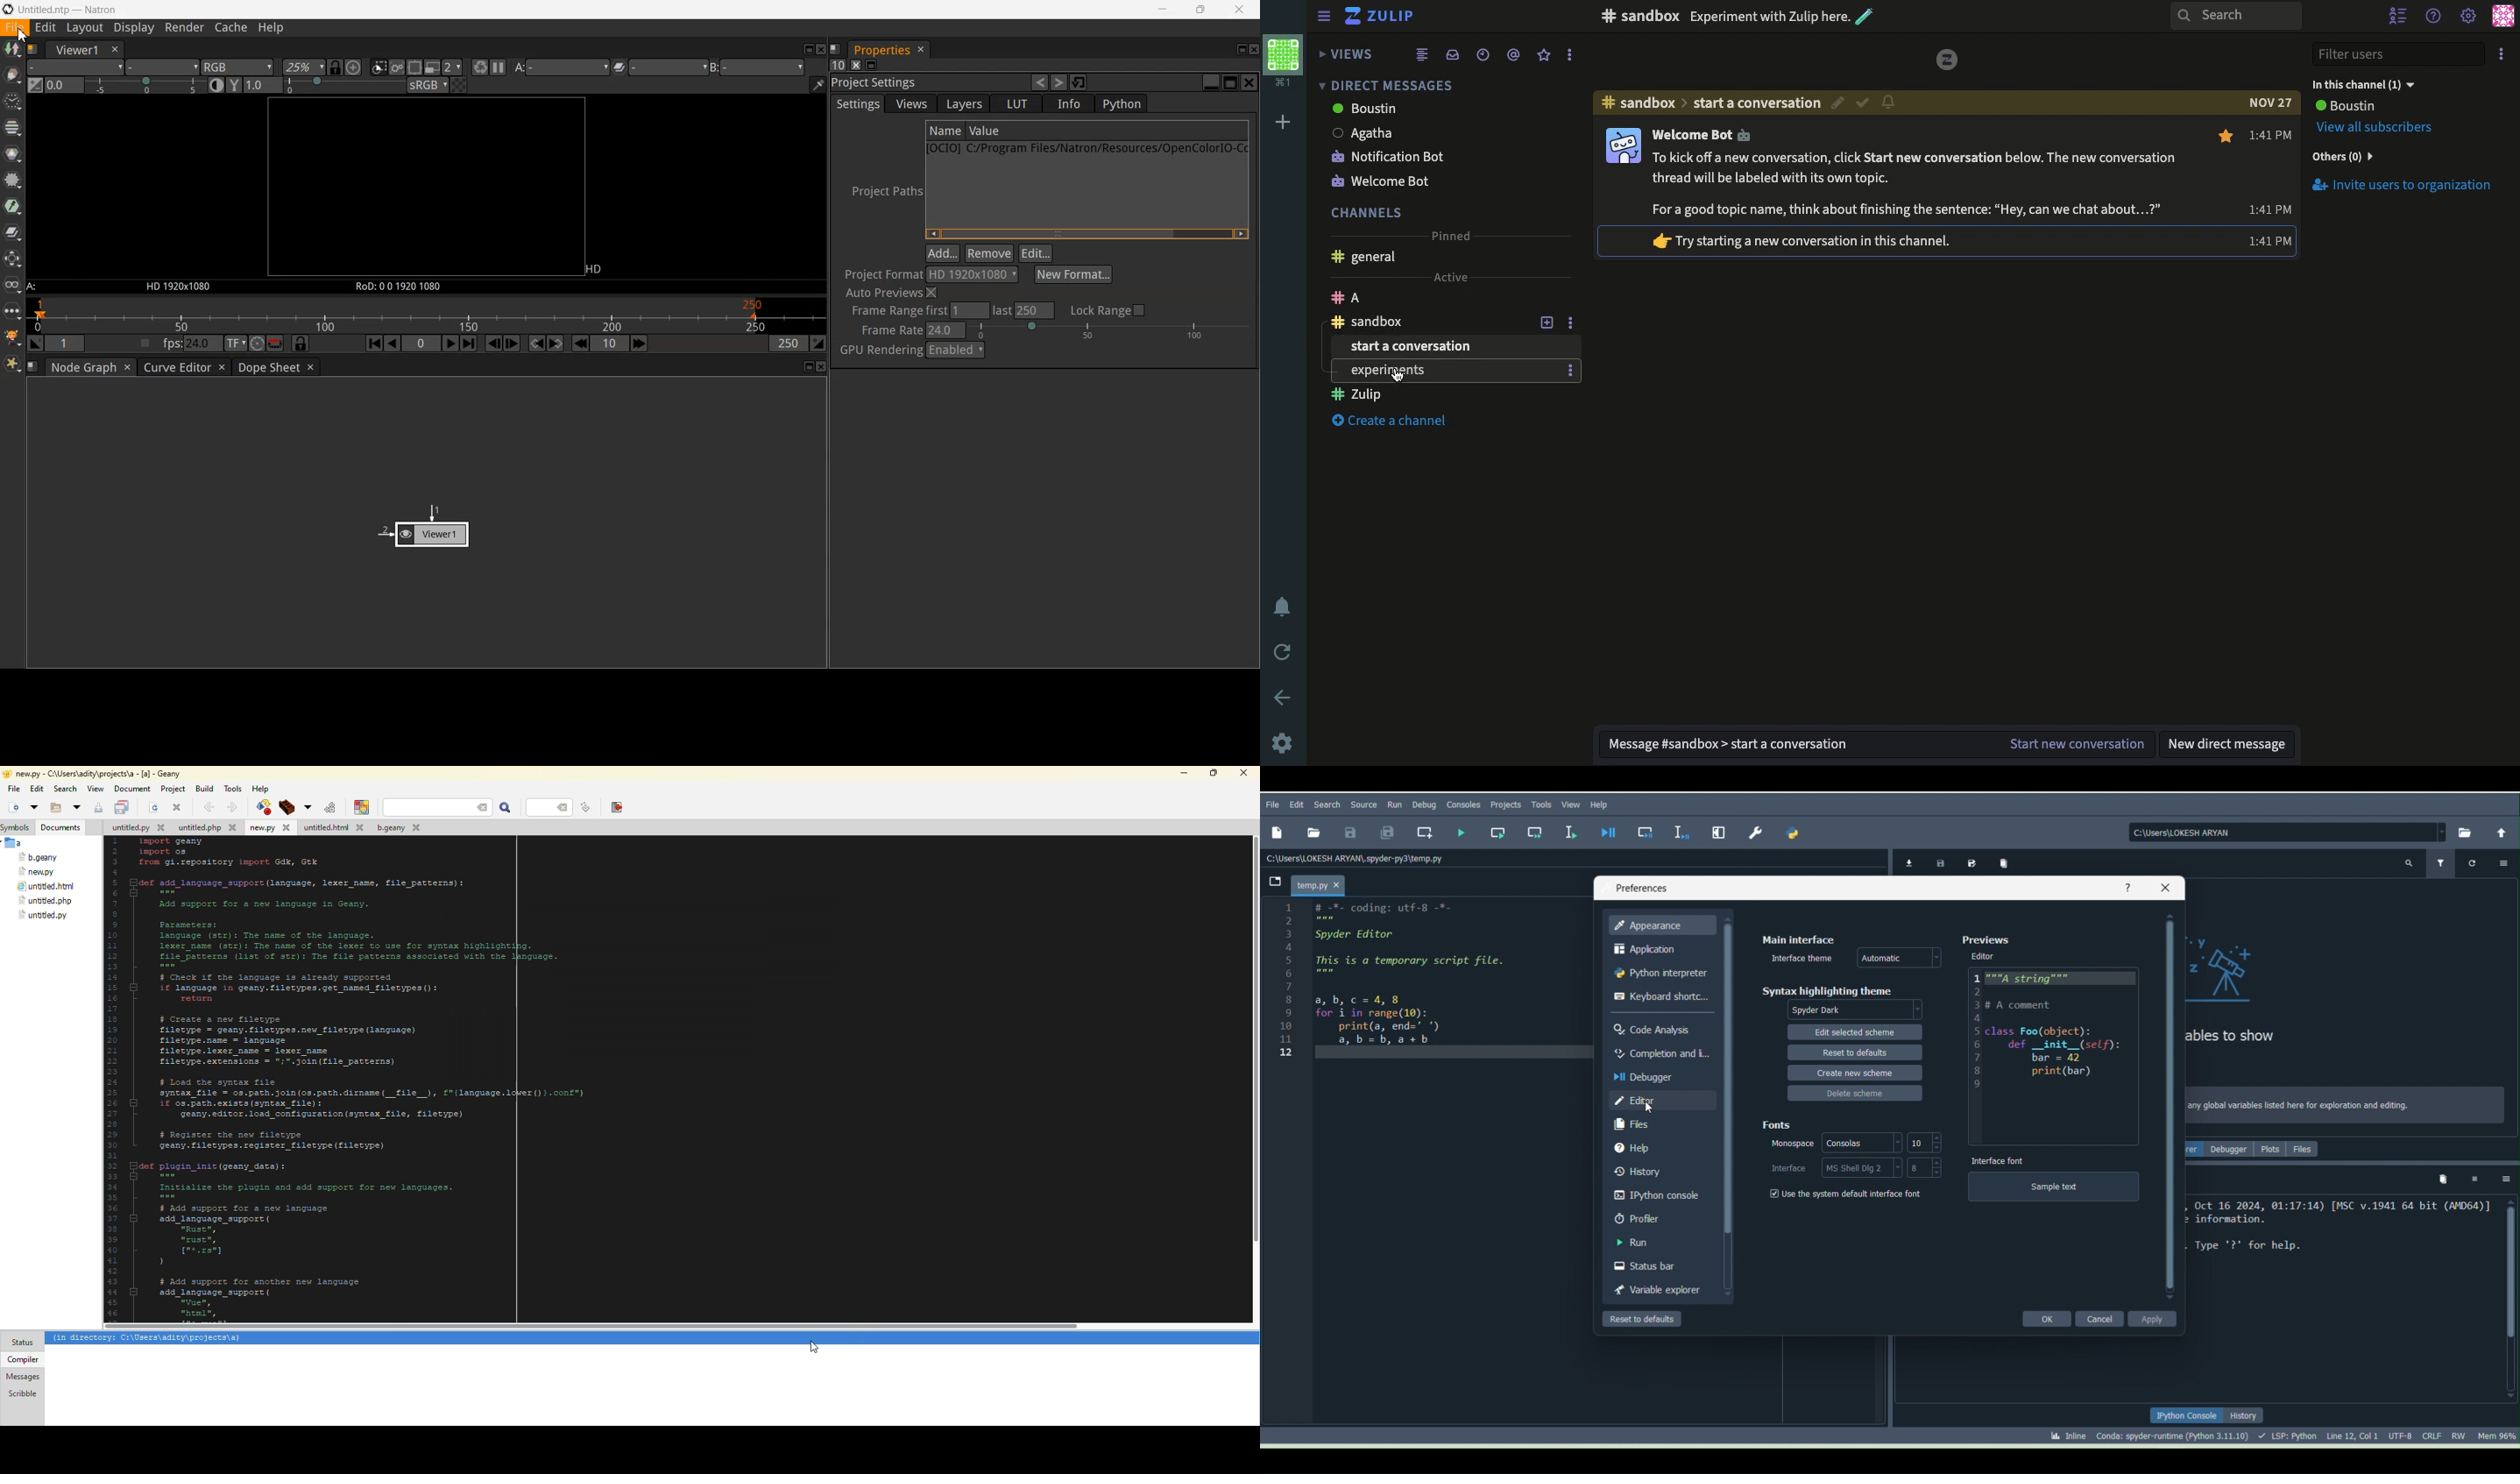  What do you see at coordinates (2403, 1435) in the screenshot?
I see `Encoding` at bounding box center [2403, 1435].